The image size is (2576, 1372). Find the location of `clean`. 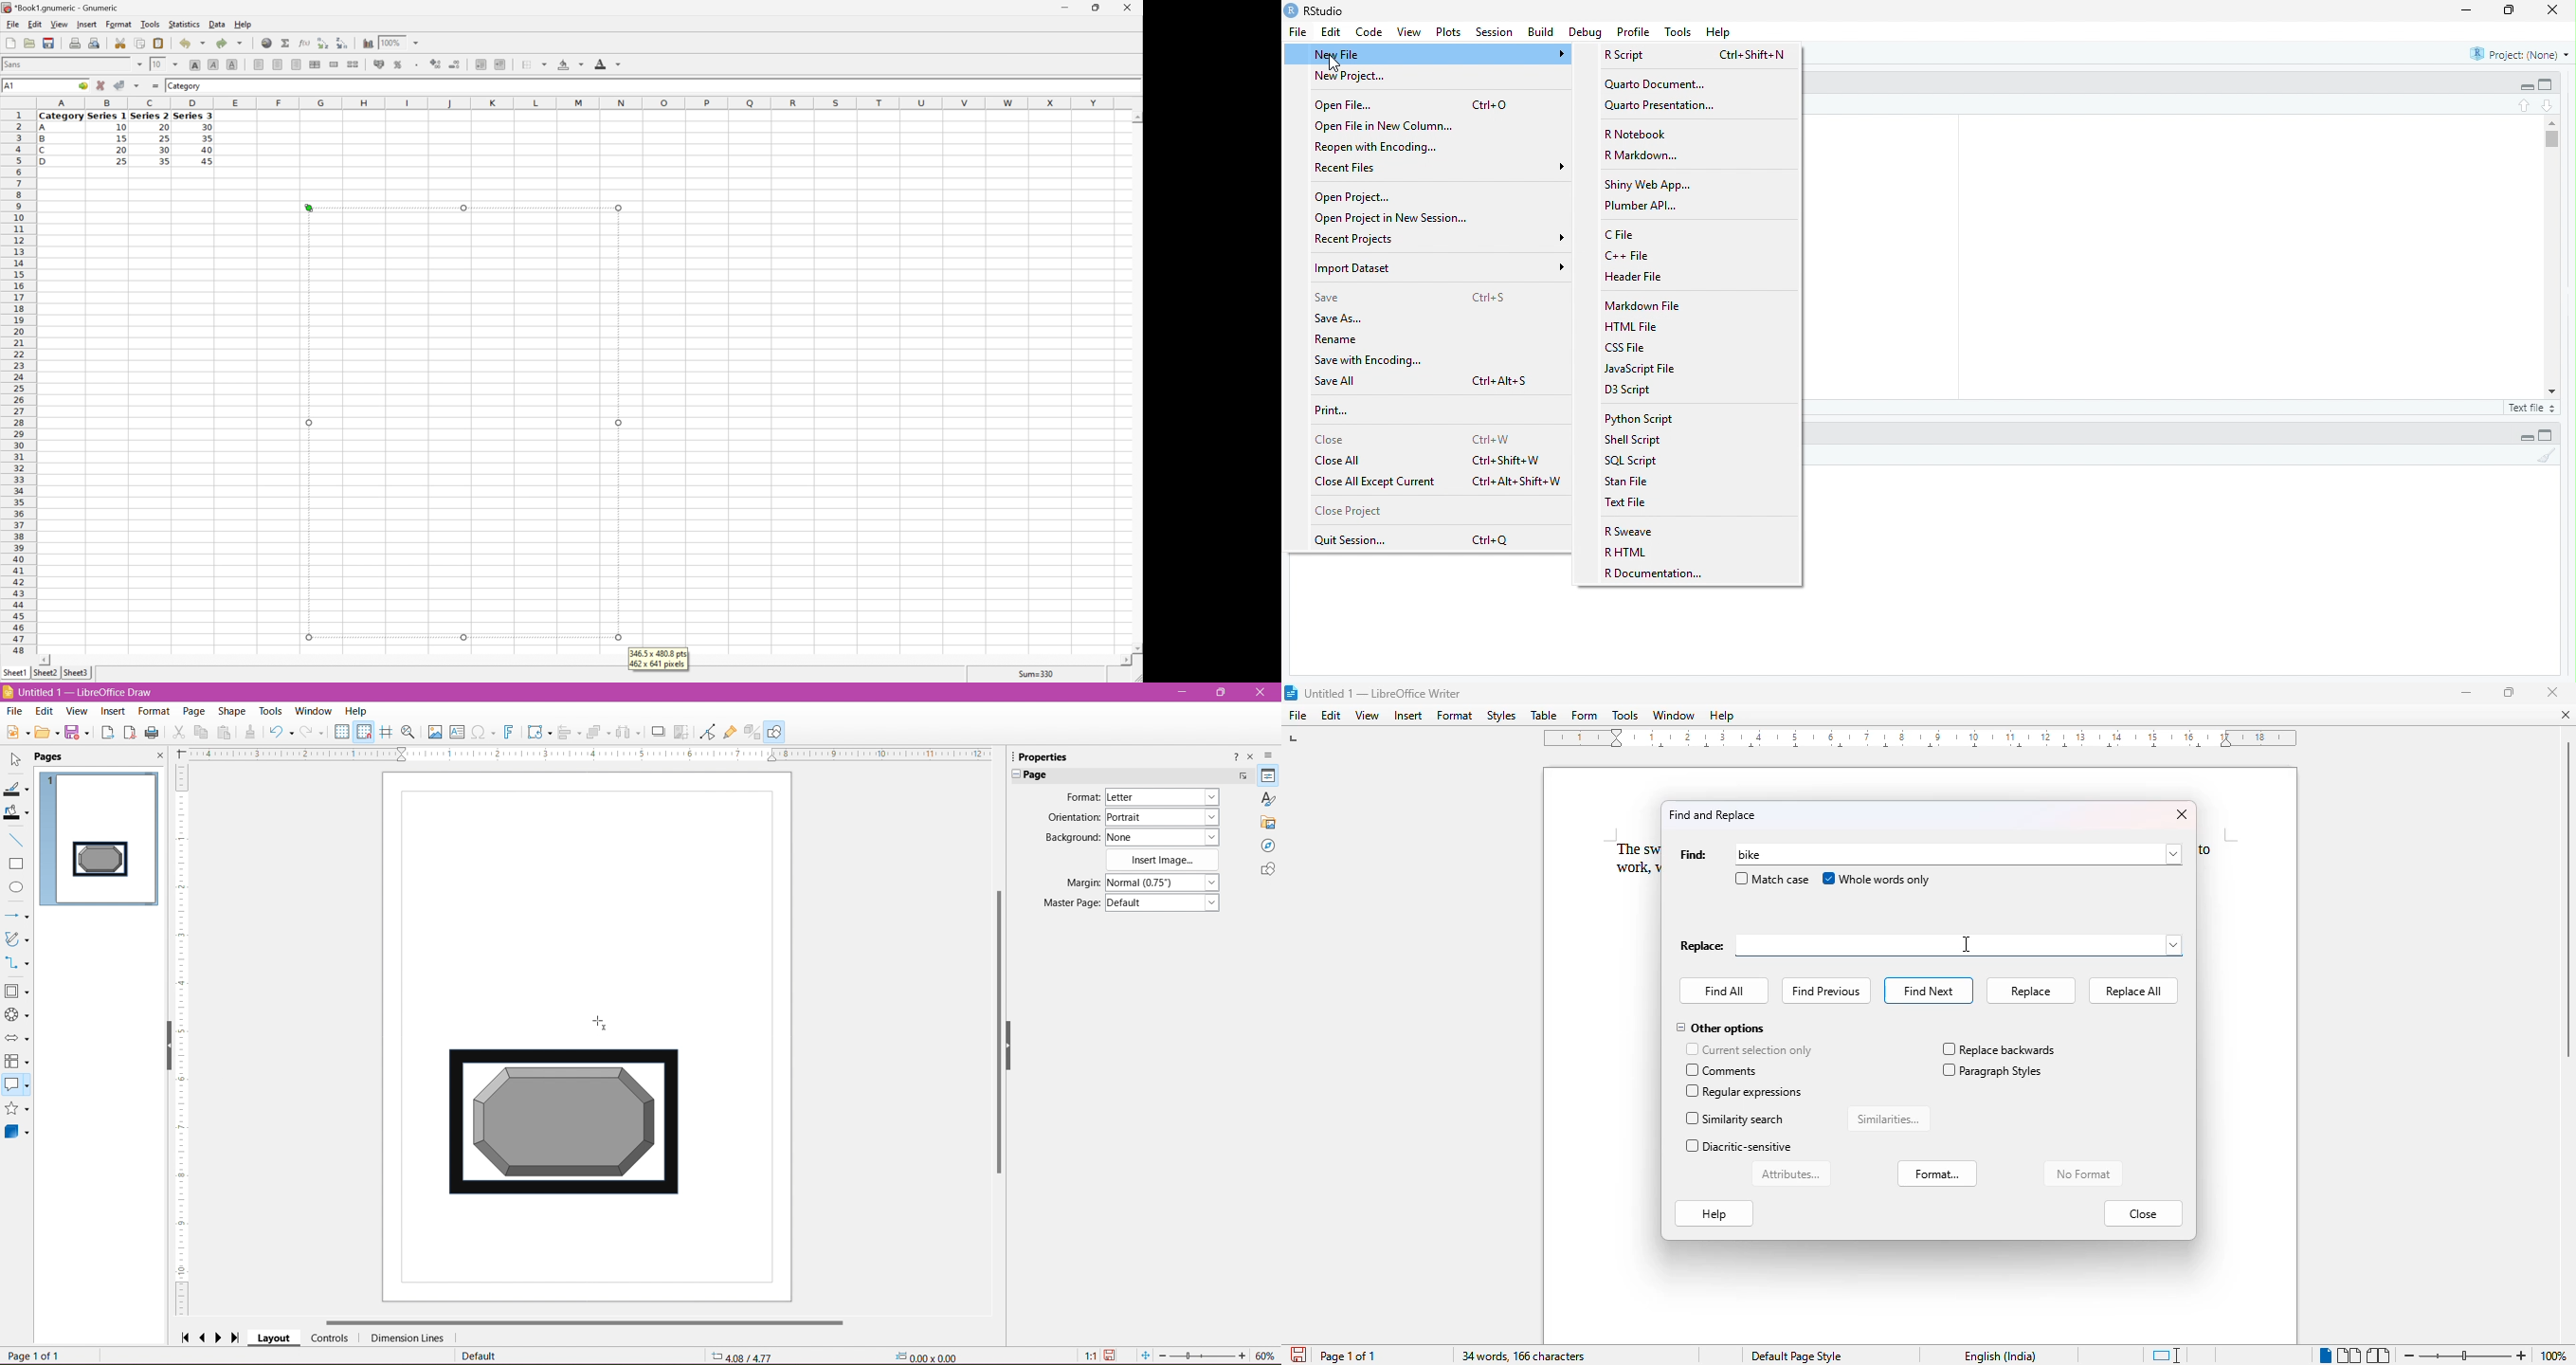

clean is located at coordinates (2547, 455).